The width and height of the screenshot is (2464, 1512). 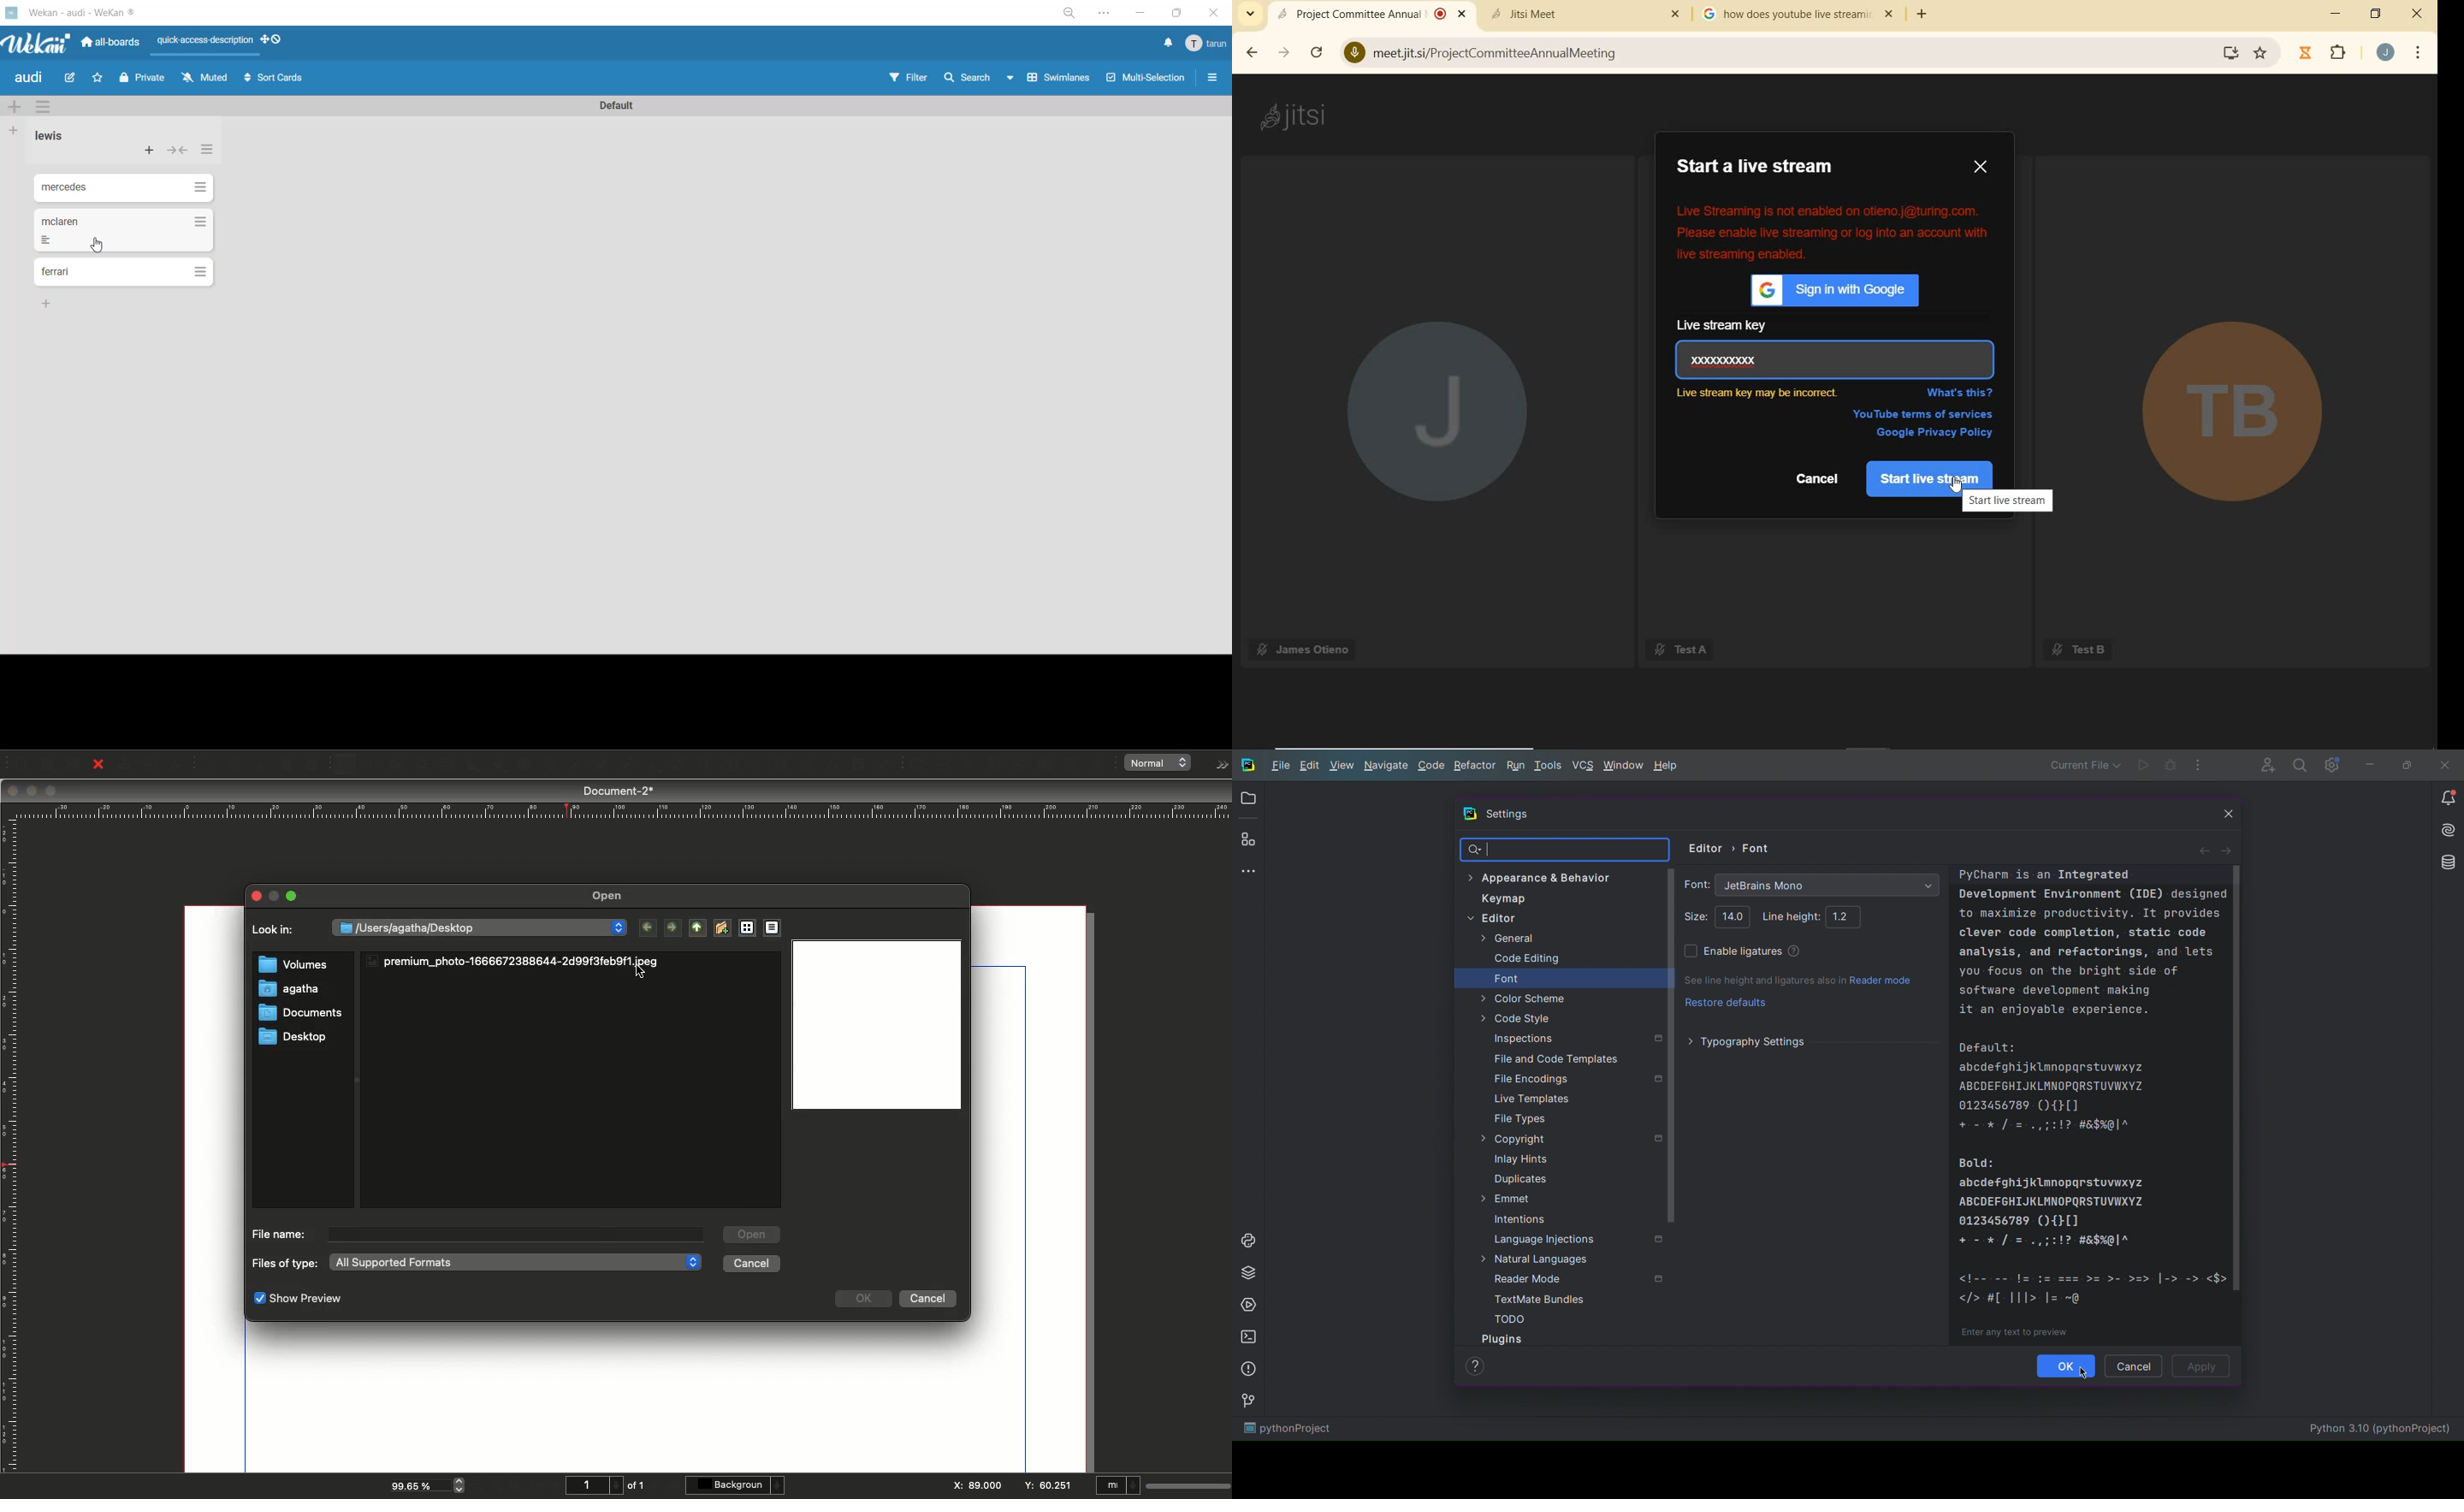 I want to click on app title, so click(x=74, y=12).